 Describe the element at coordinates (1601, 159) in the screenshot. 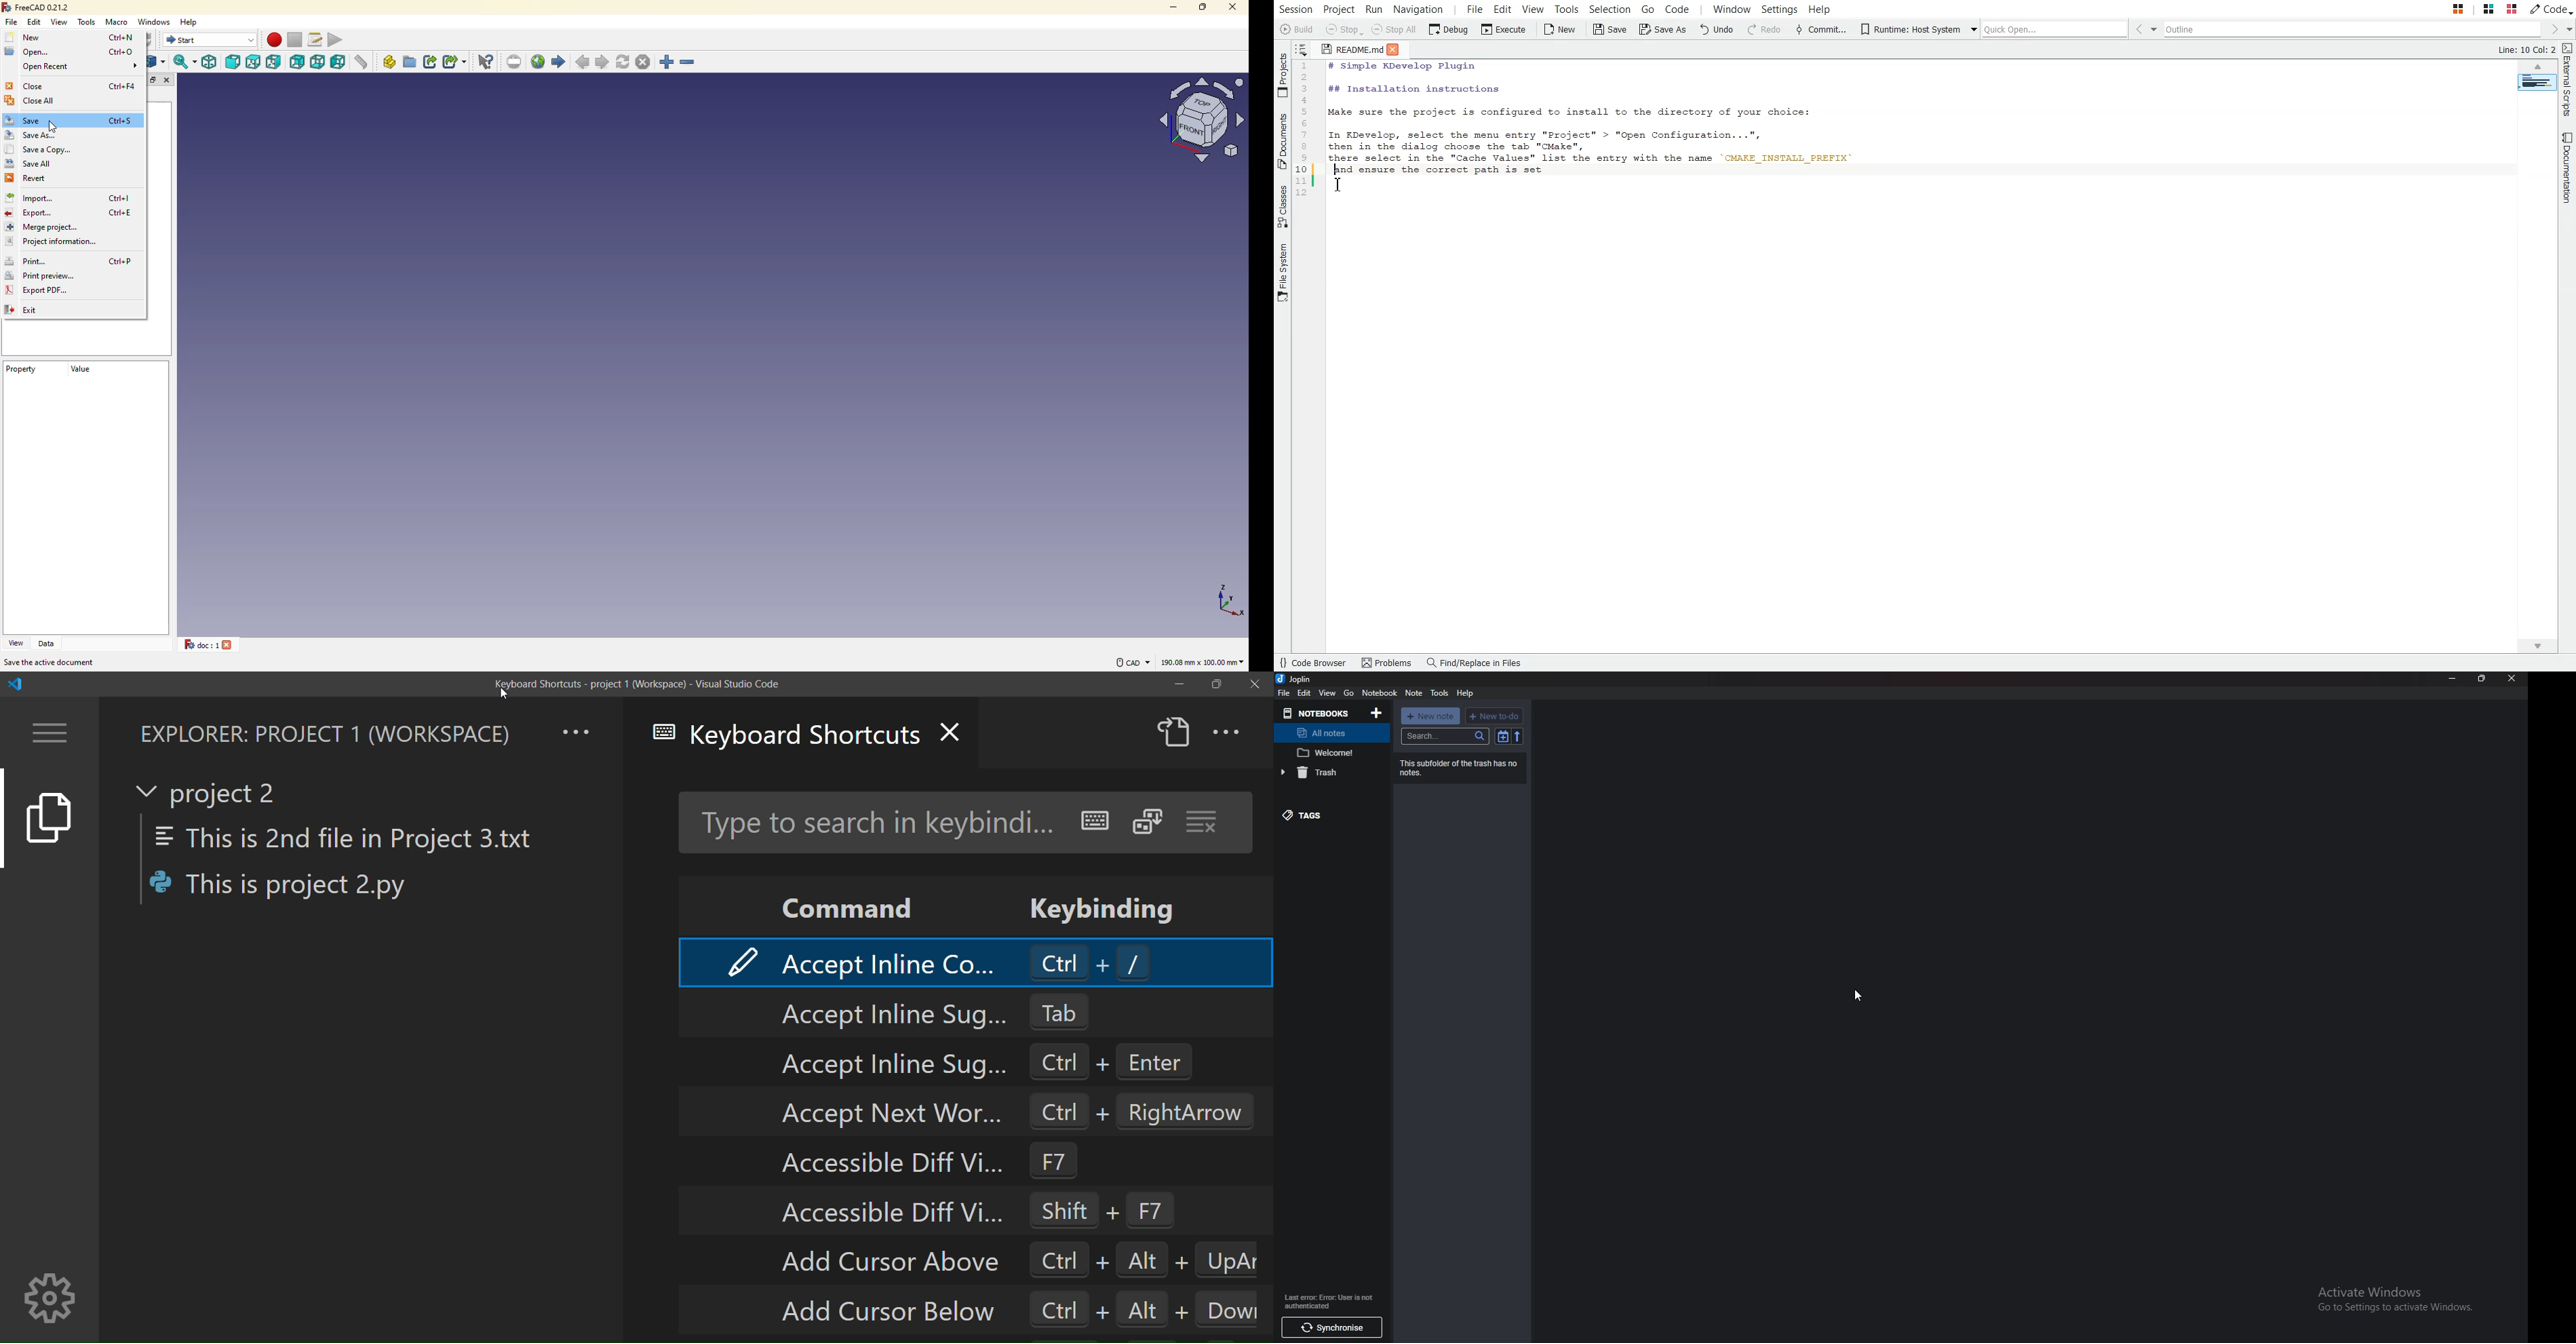

I see `there select is the "Cache Values" list the entry with the name 'CMAKE_INSTALL_PREFIX'` at that location.